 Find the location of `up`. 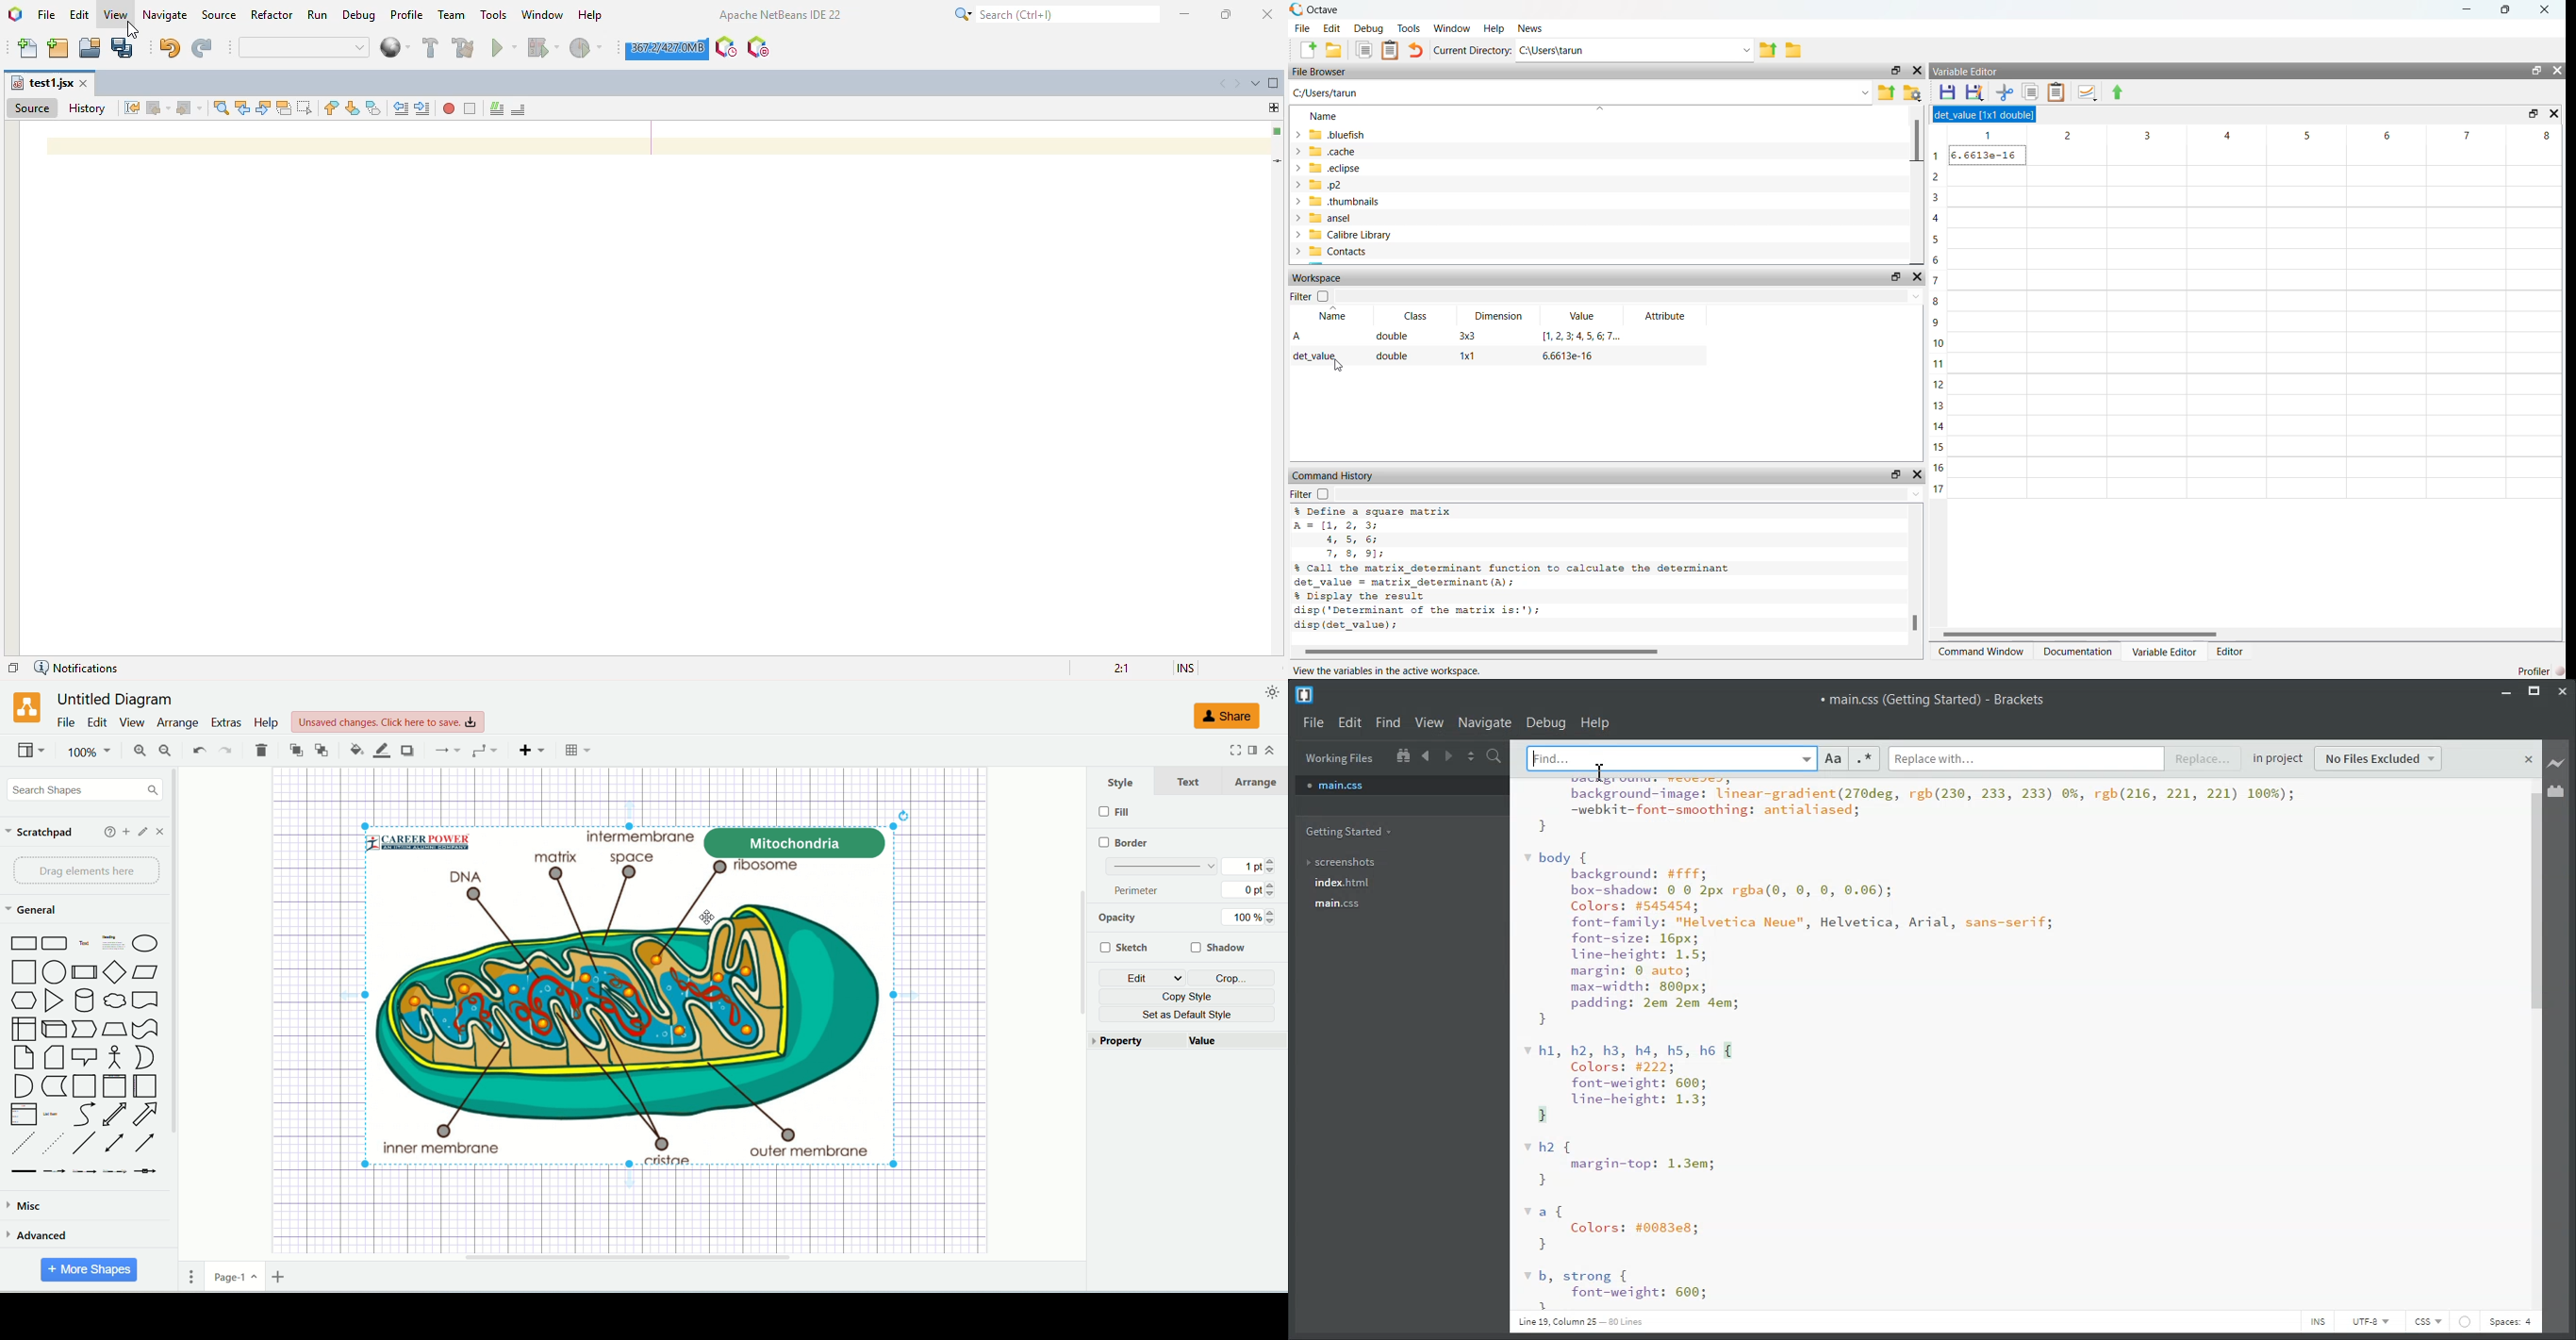

up is located at coordinates (2117, 94).